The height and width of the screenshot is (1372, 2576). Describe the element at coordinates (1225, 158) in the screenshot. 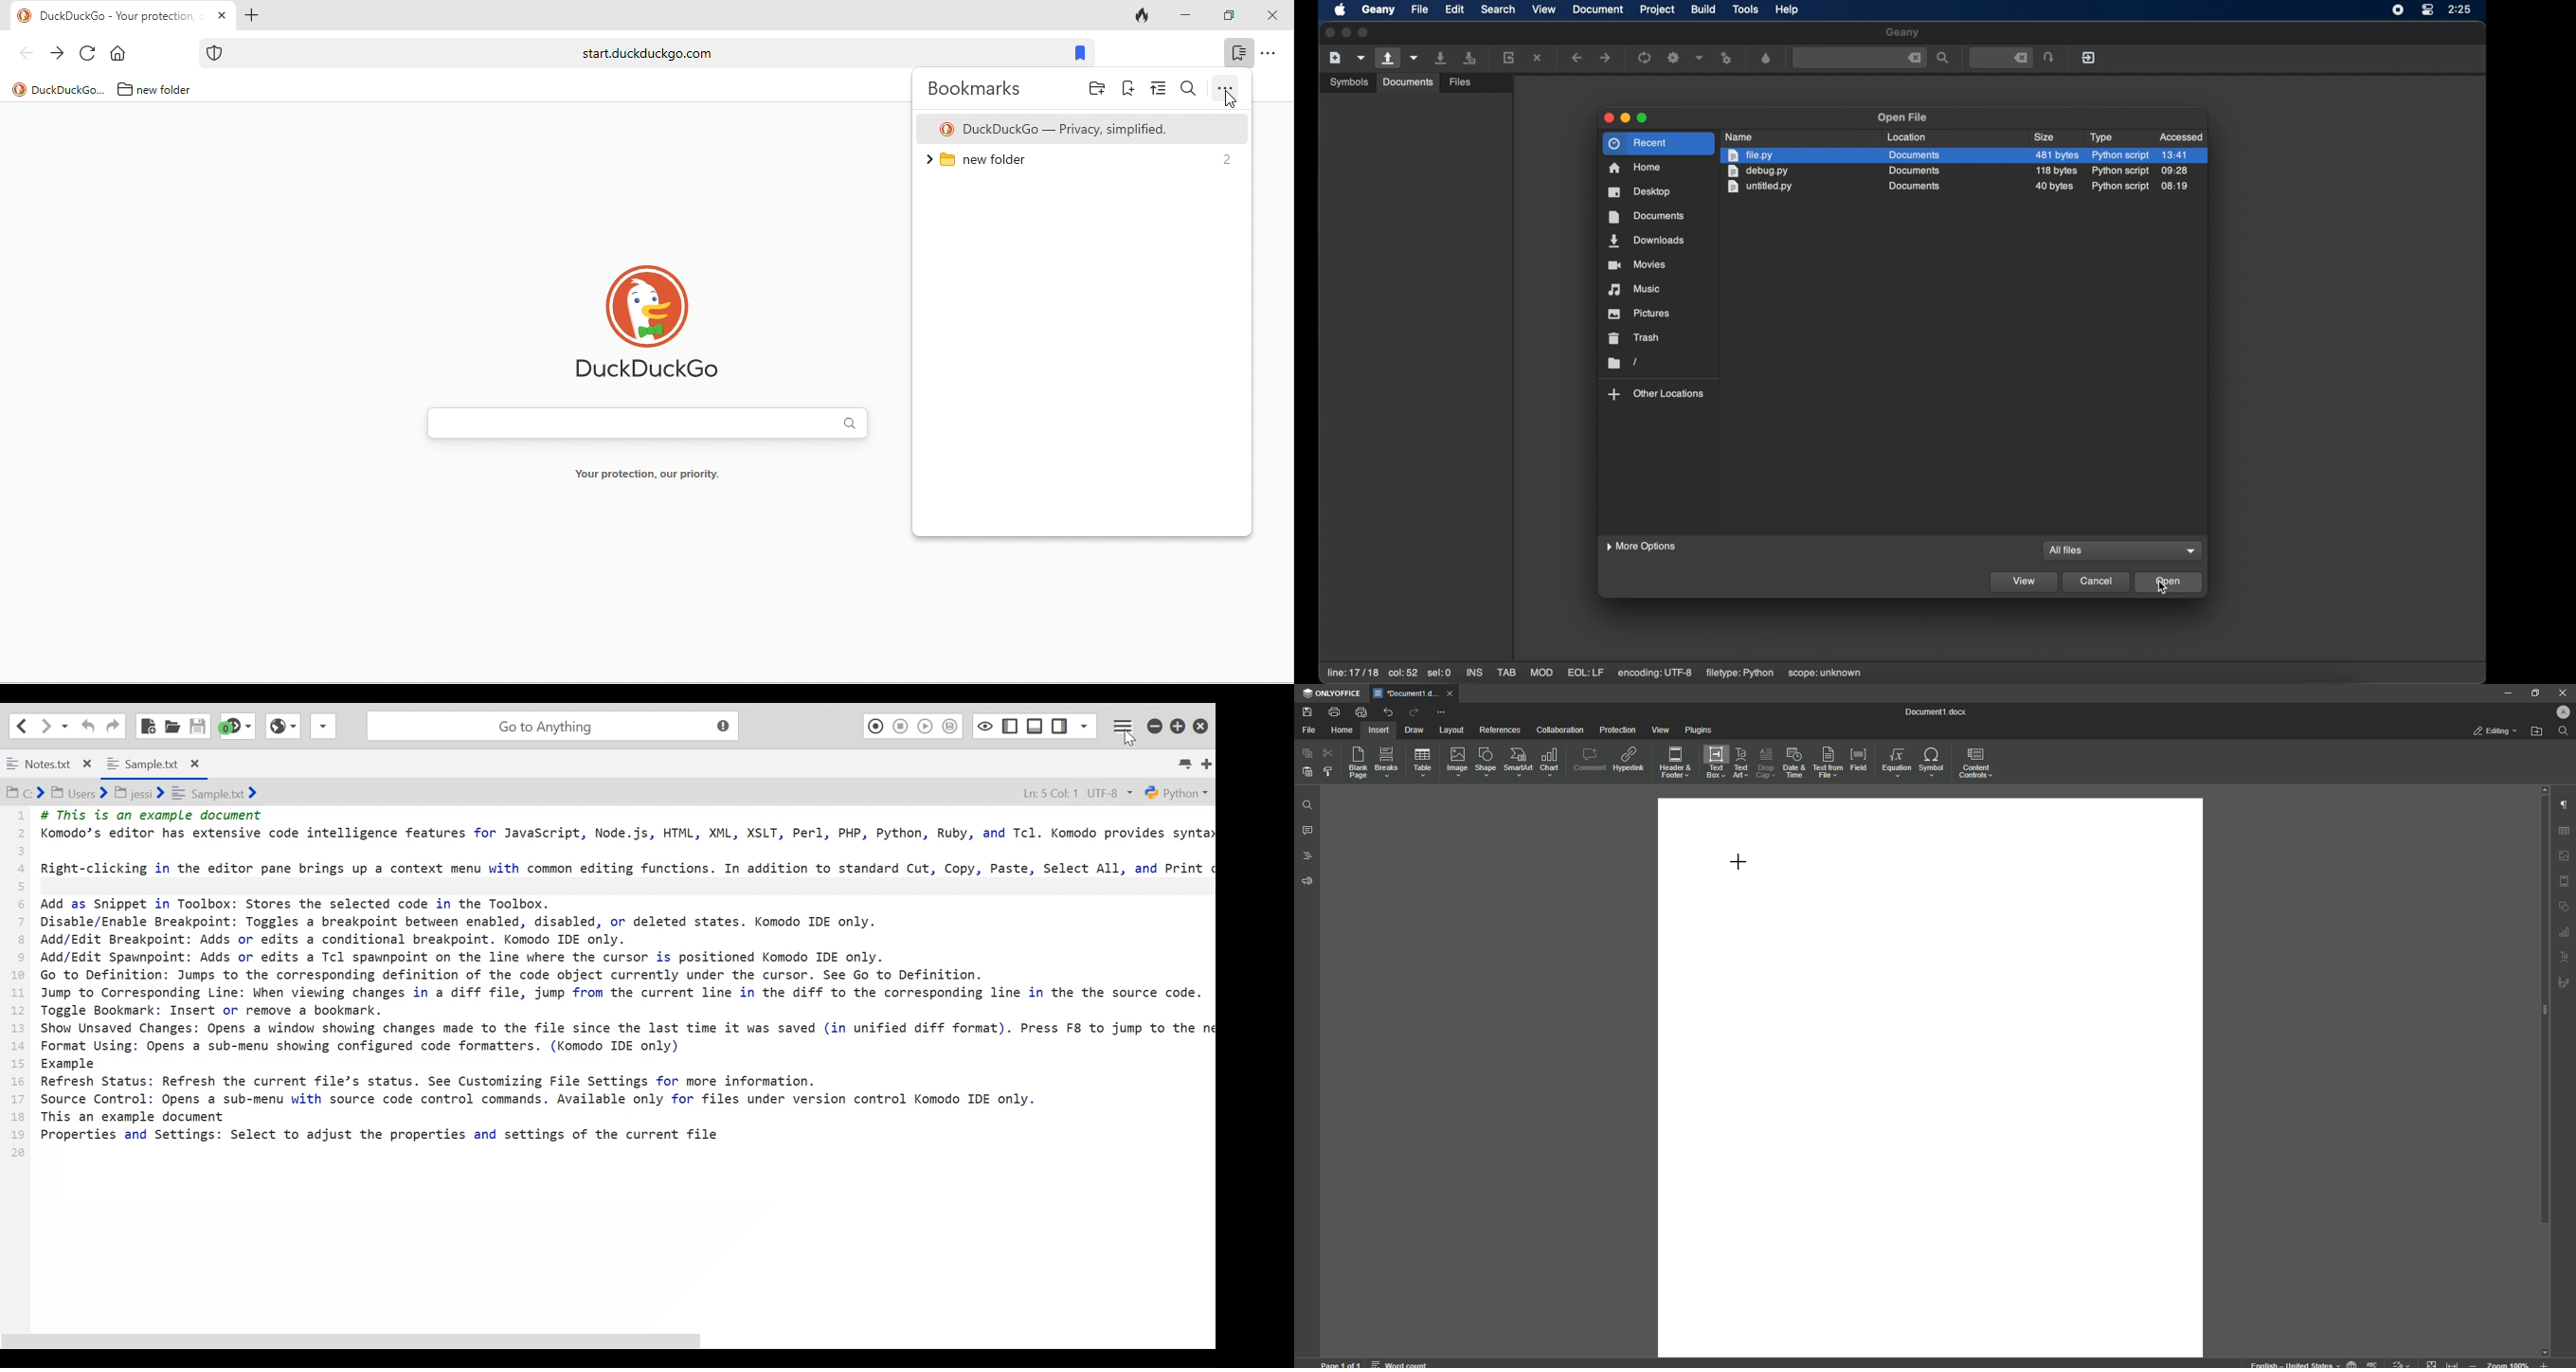

I see `2` at that location.